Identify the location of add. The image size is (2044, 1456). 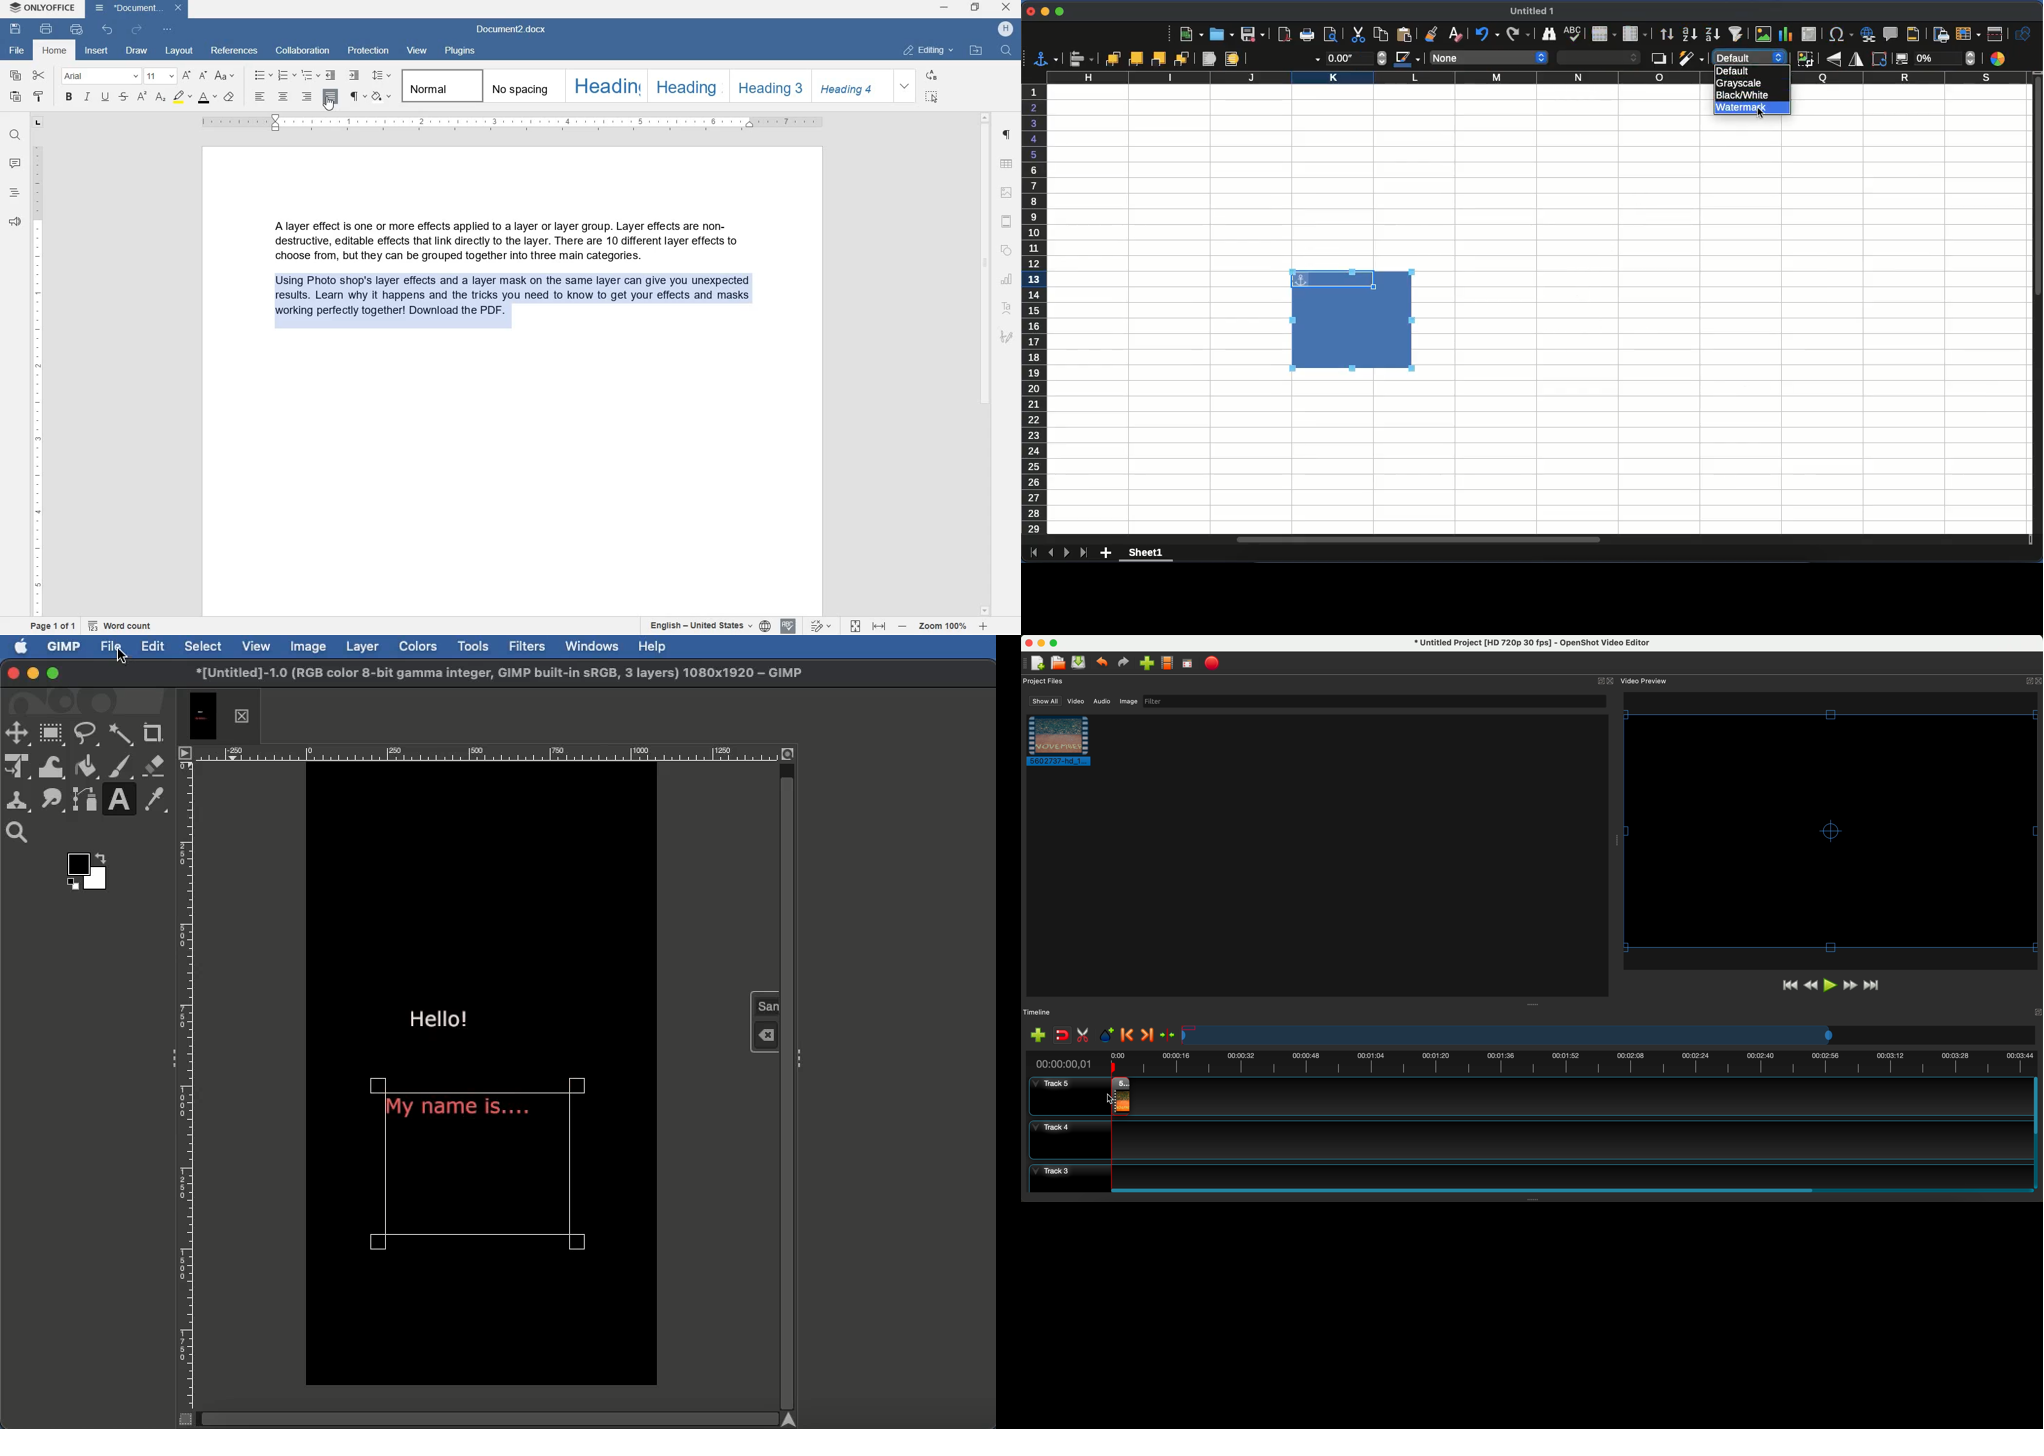
(1108, 551).